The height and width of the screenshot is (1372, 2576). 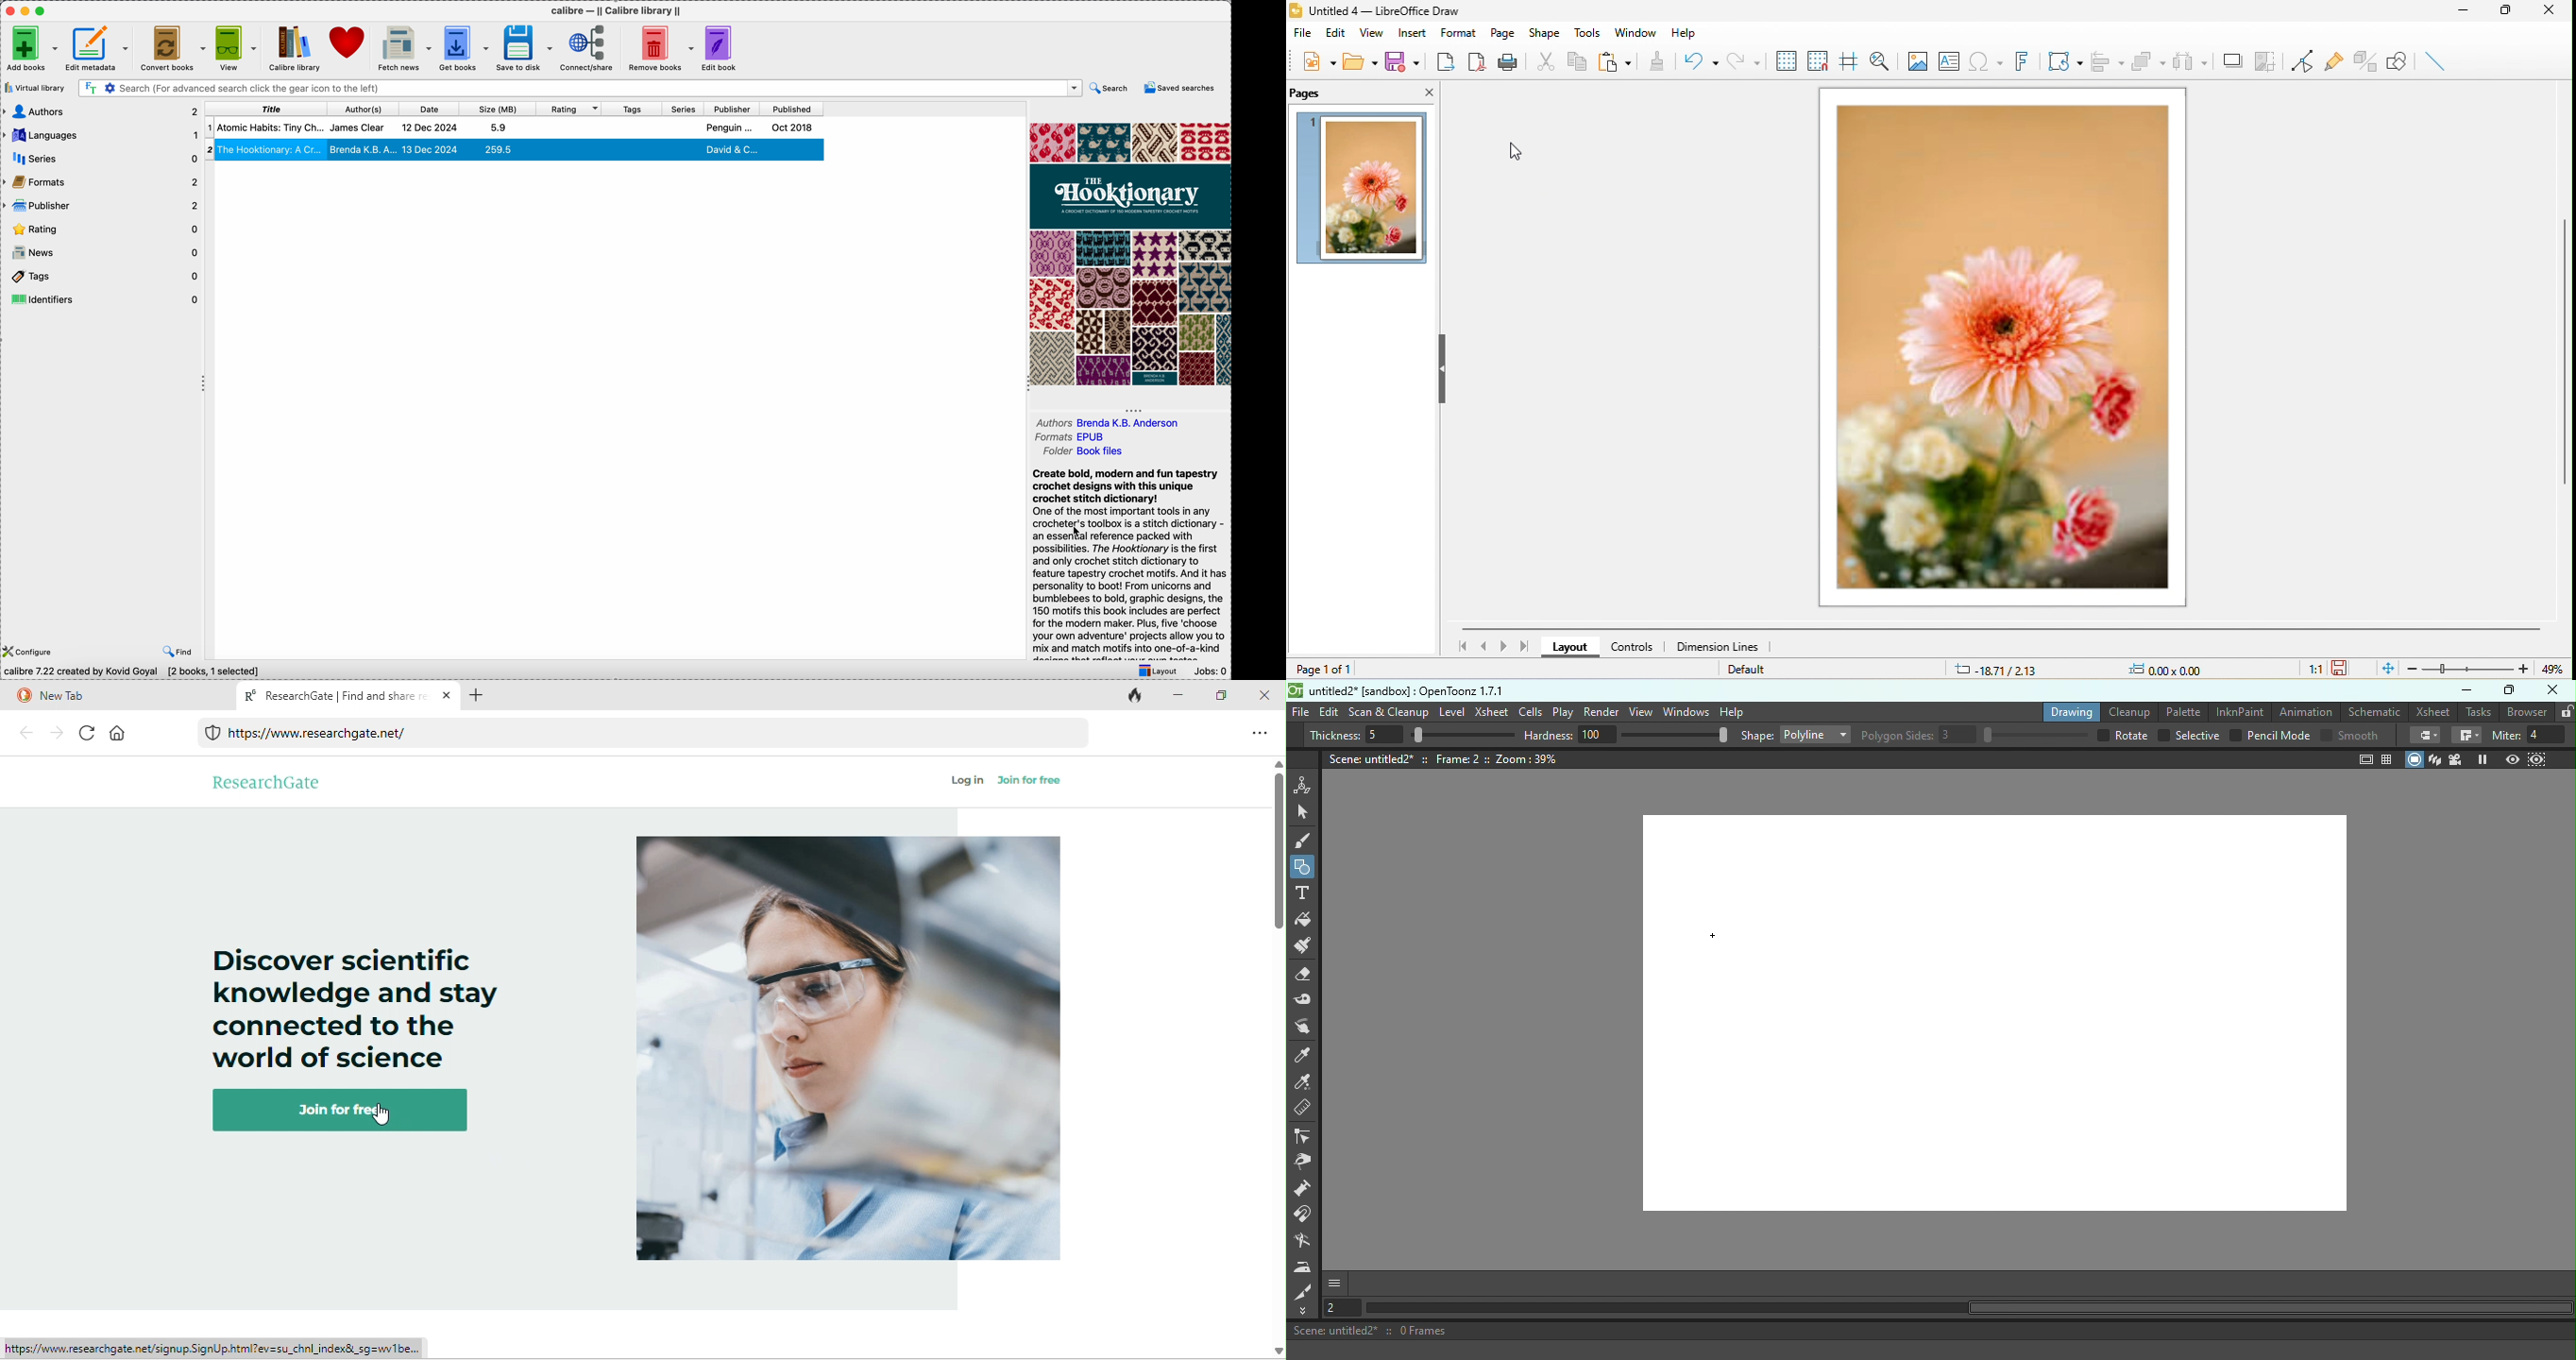 What do you see at coordinates (2005, 349) in the screenshot?
I see `Inserted a background image` at bounding box center [2005, 349].